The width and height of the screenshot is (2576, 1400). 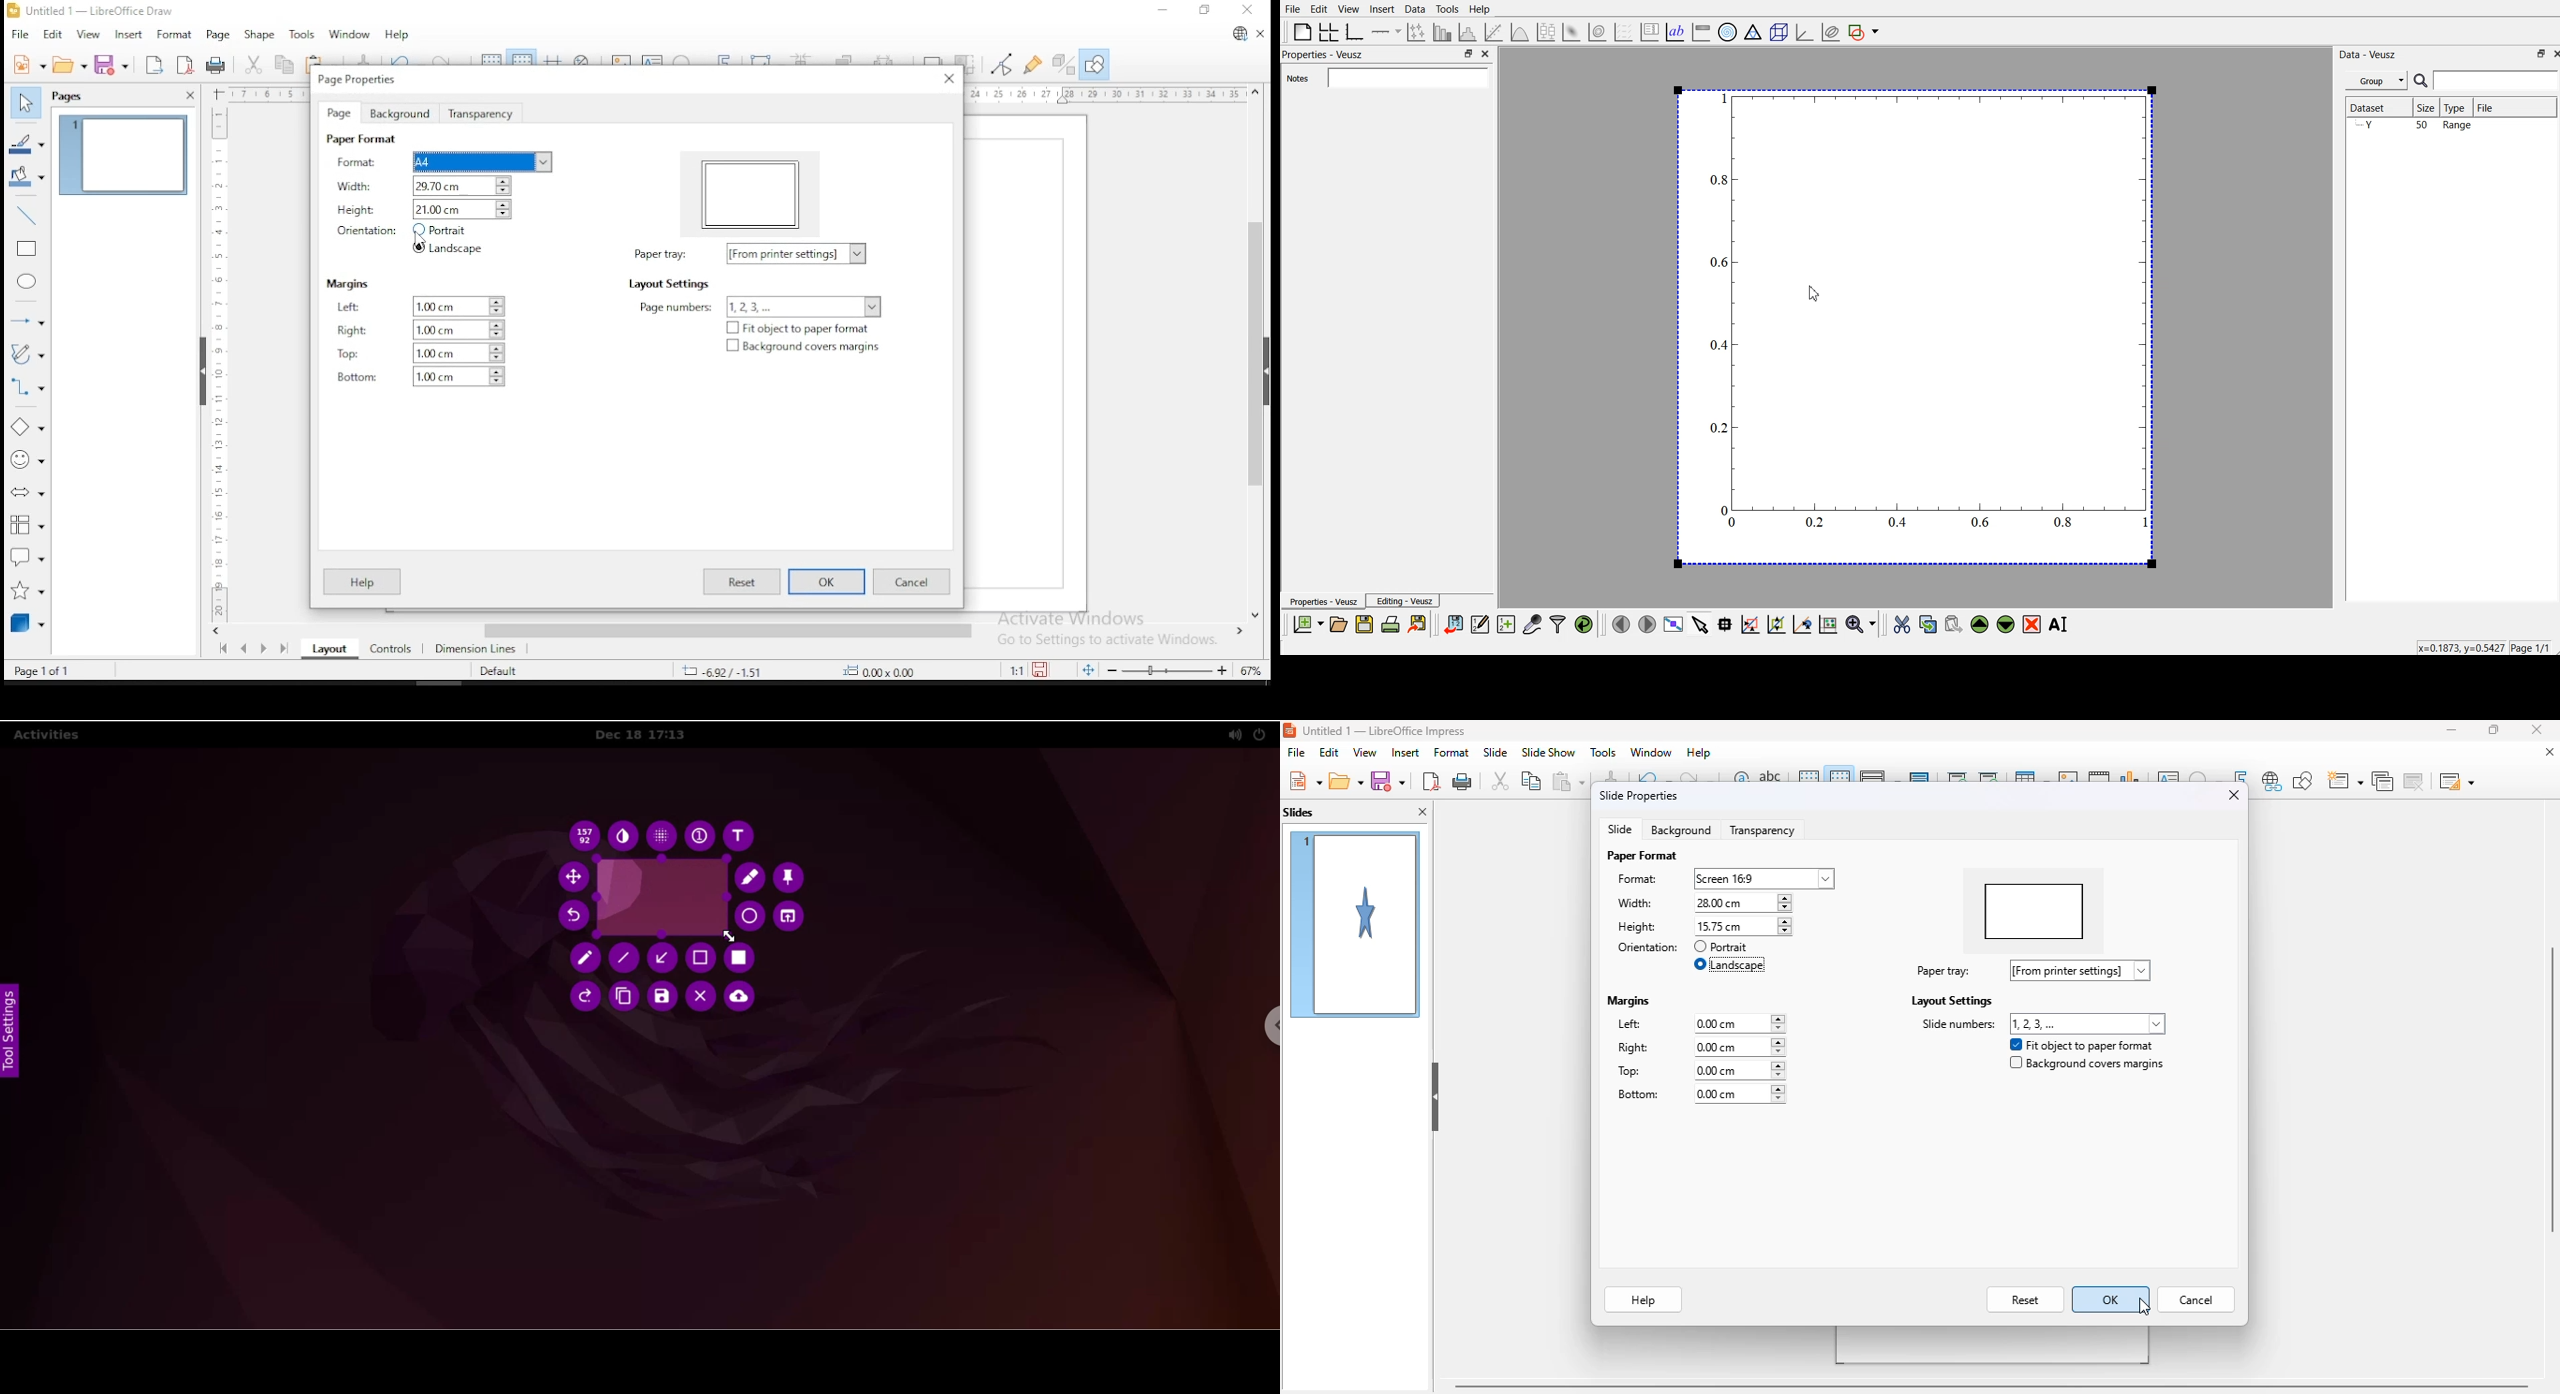 I want to click on line color, so click(x=26, y=142).